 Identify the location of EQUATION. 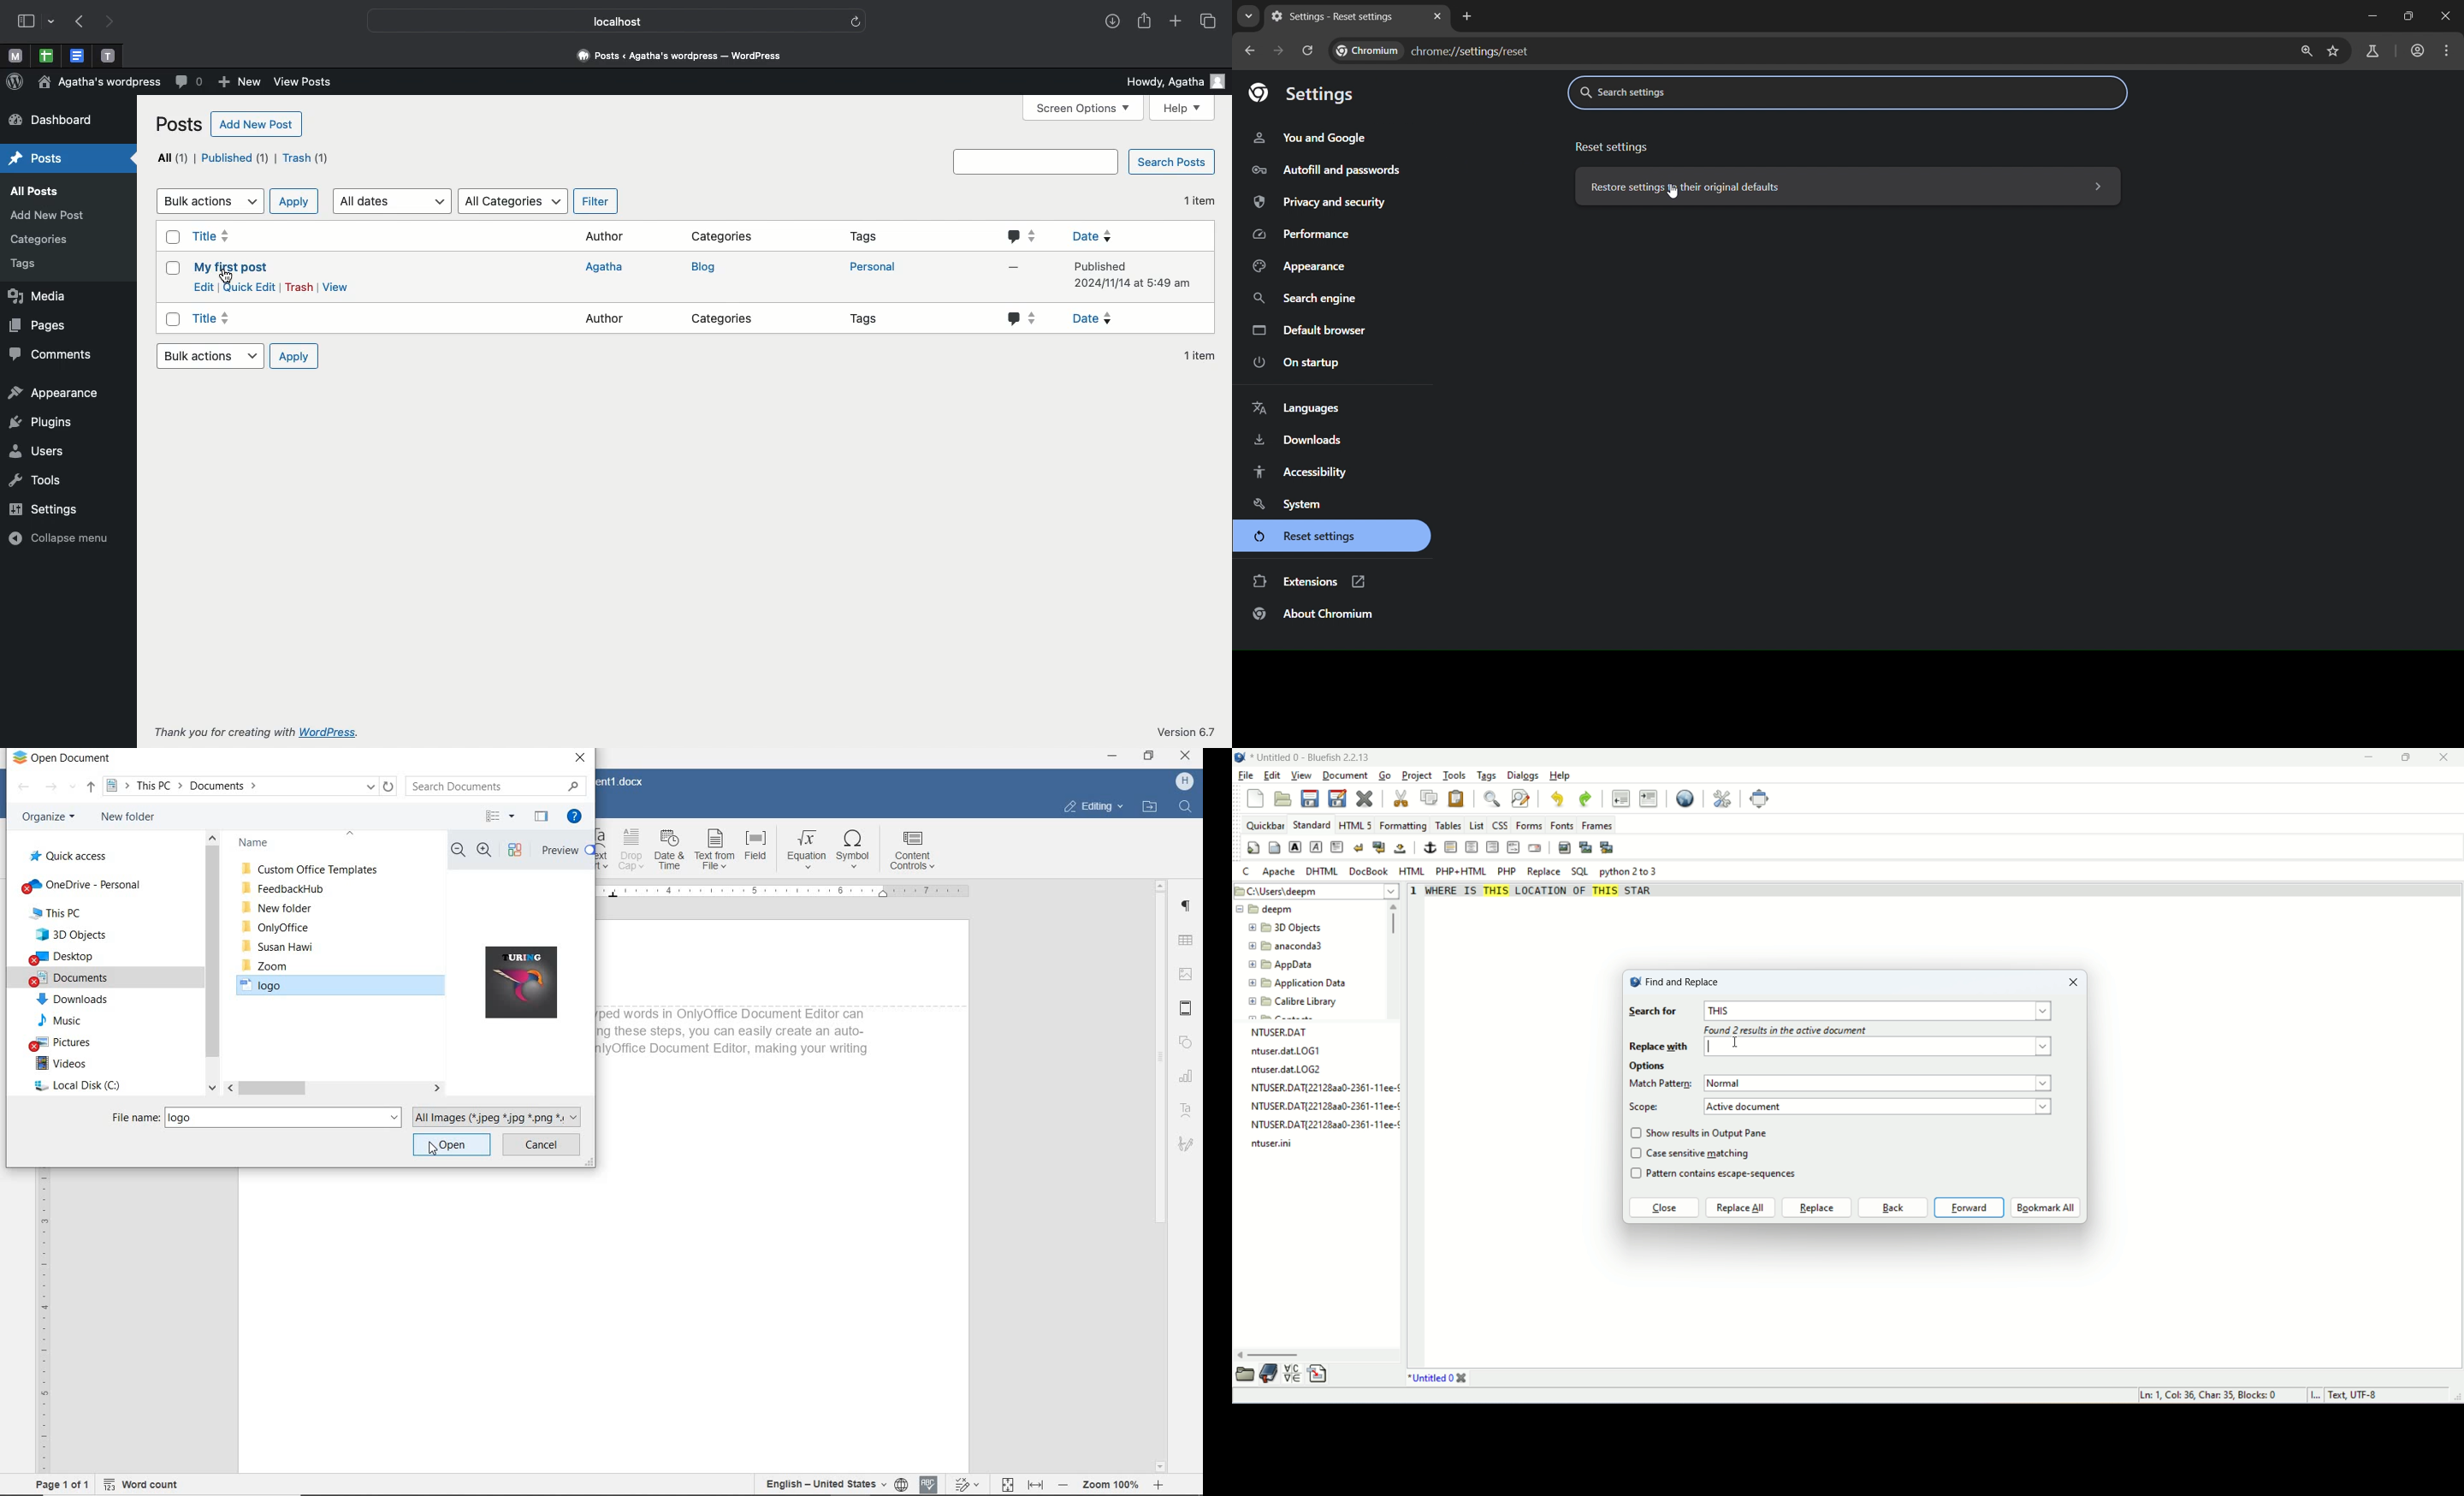
(804, 852).